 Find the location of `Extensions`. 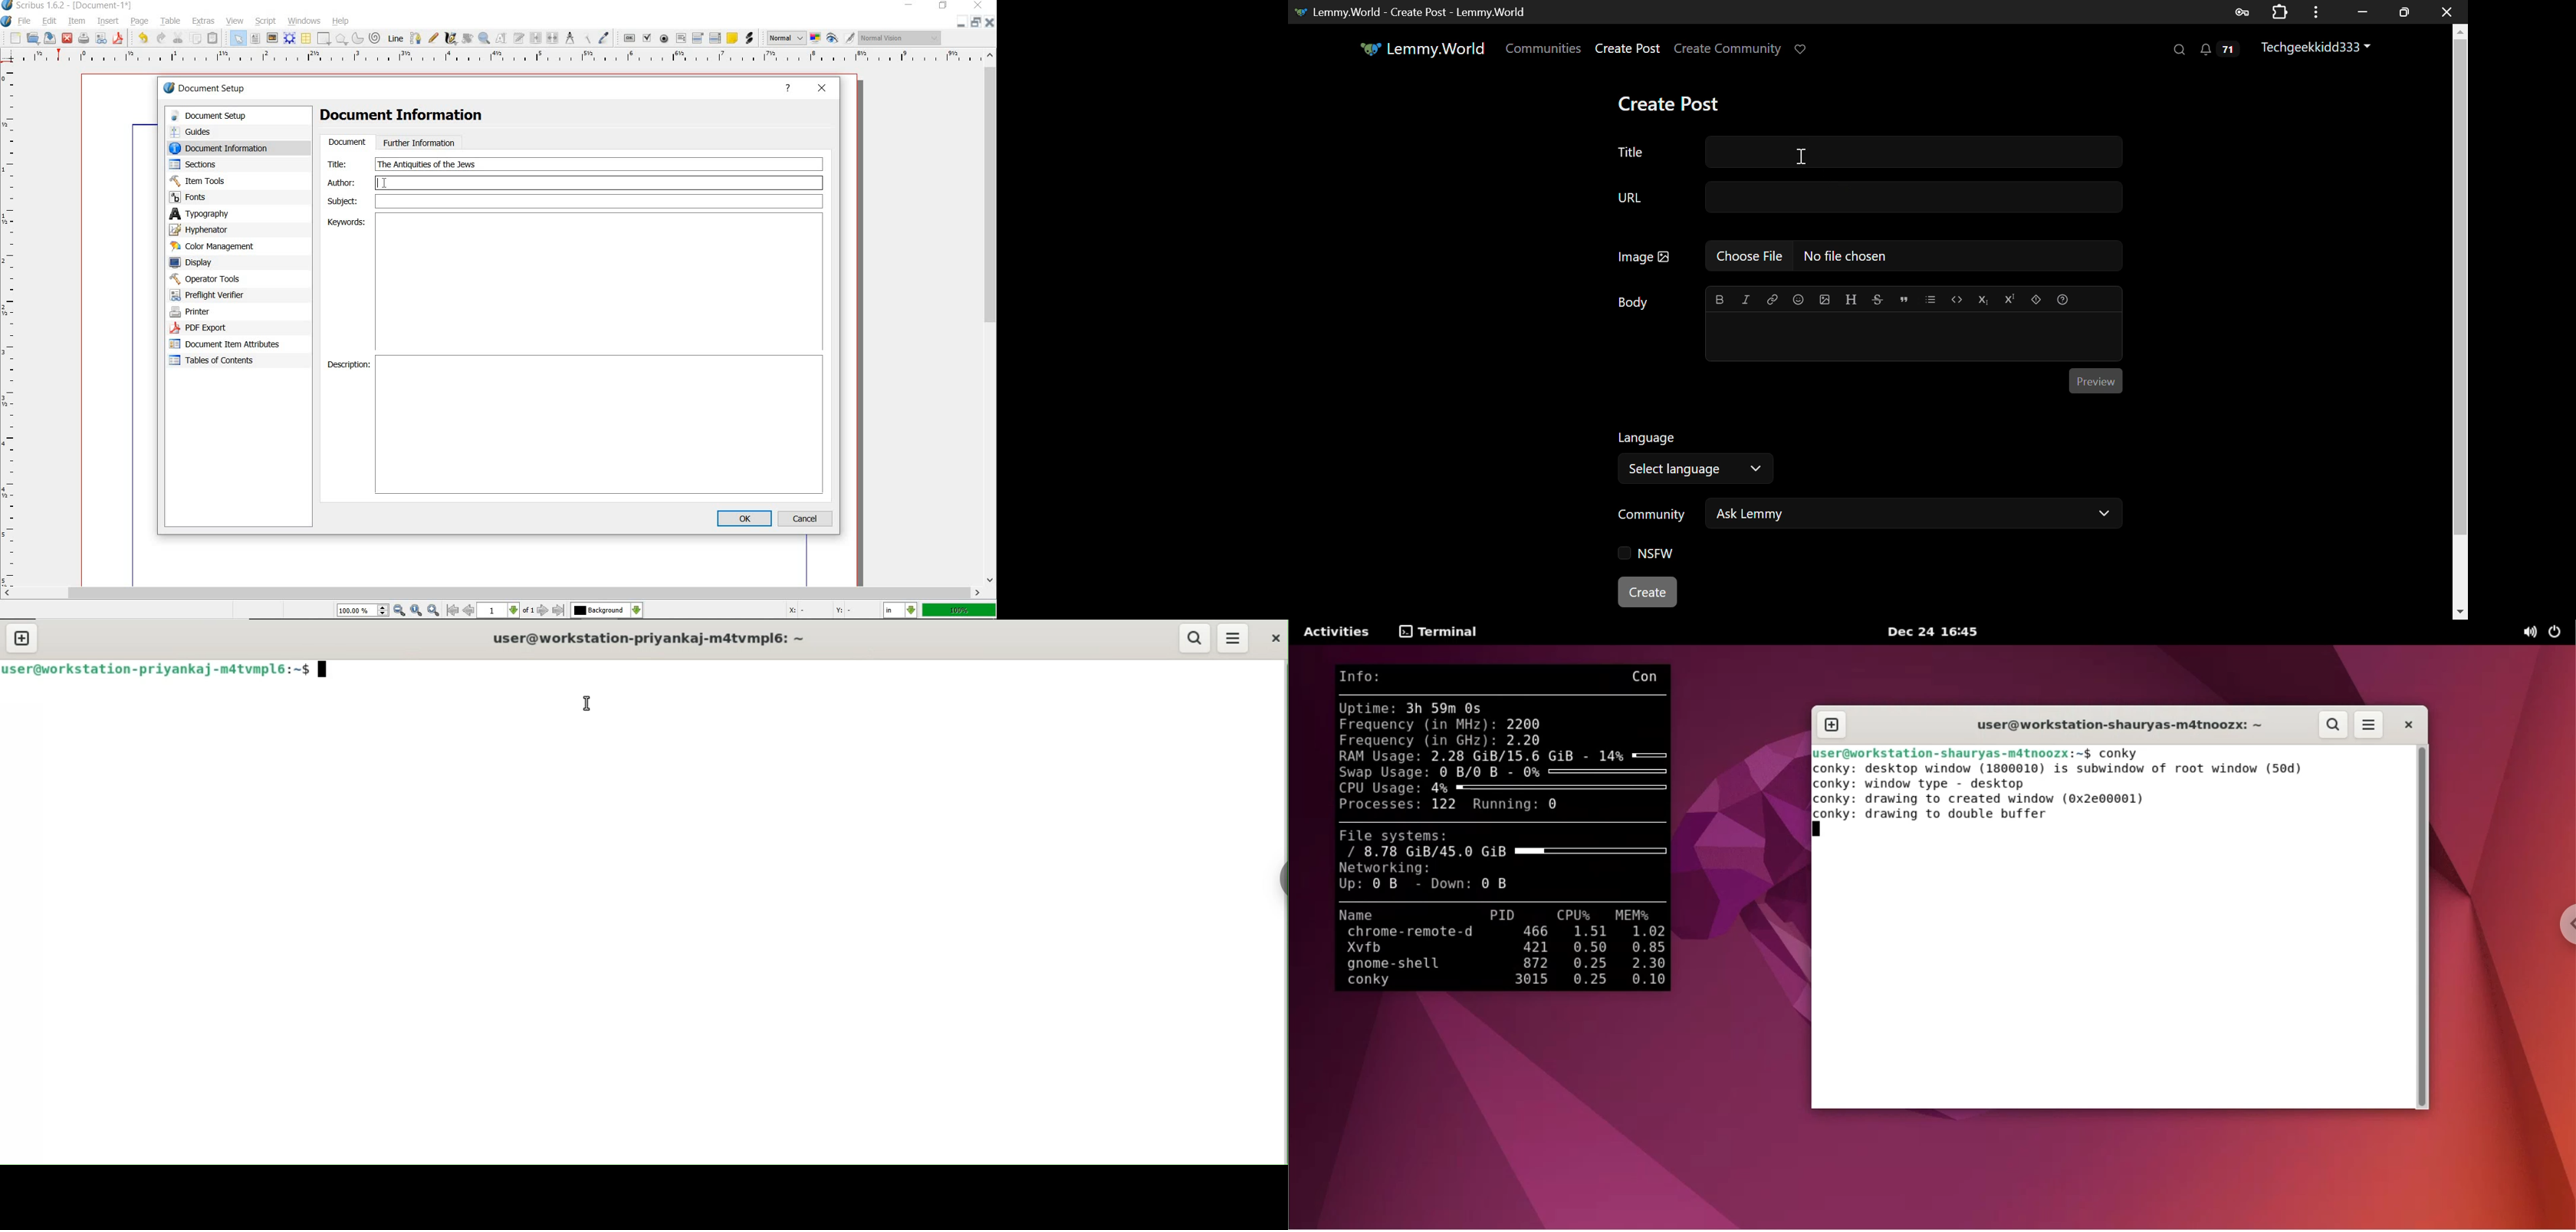

Extensions is located at coordinates (2280, 10).